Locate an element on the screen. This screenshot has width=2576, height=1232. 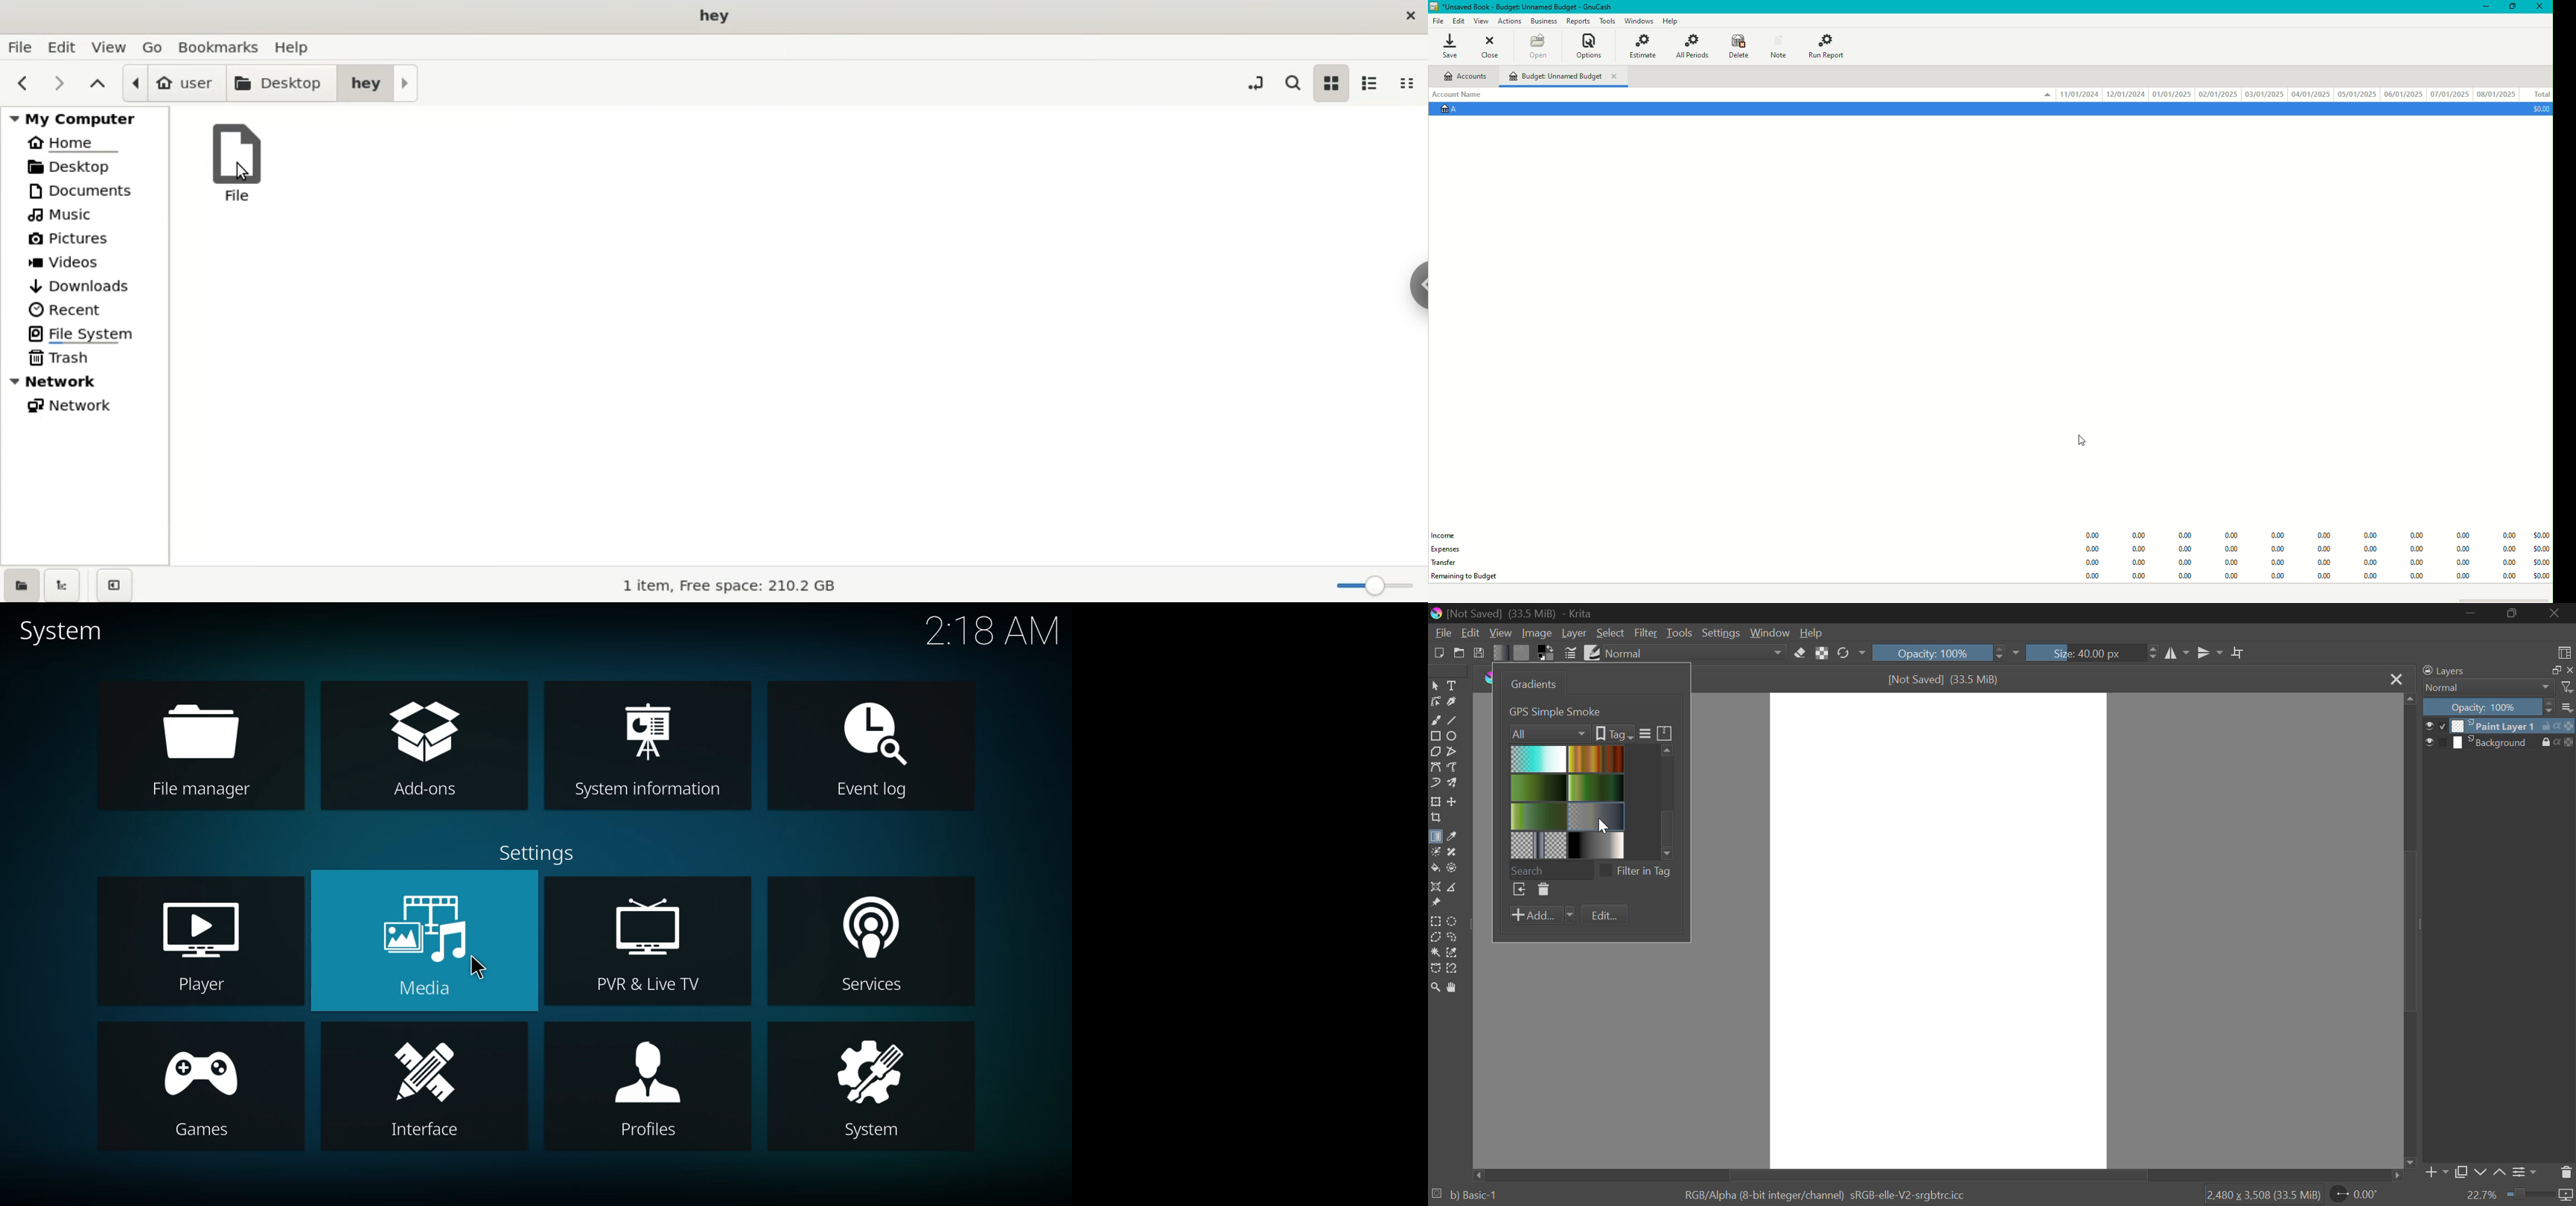
games is located at coordinates (193, 1089).